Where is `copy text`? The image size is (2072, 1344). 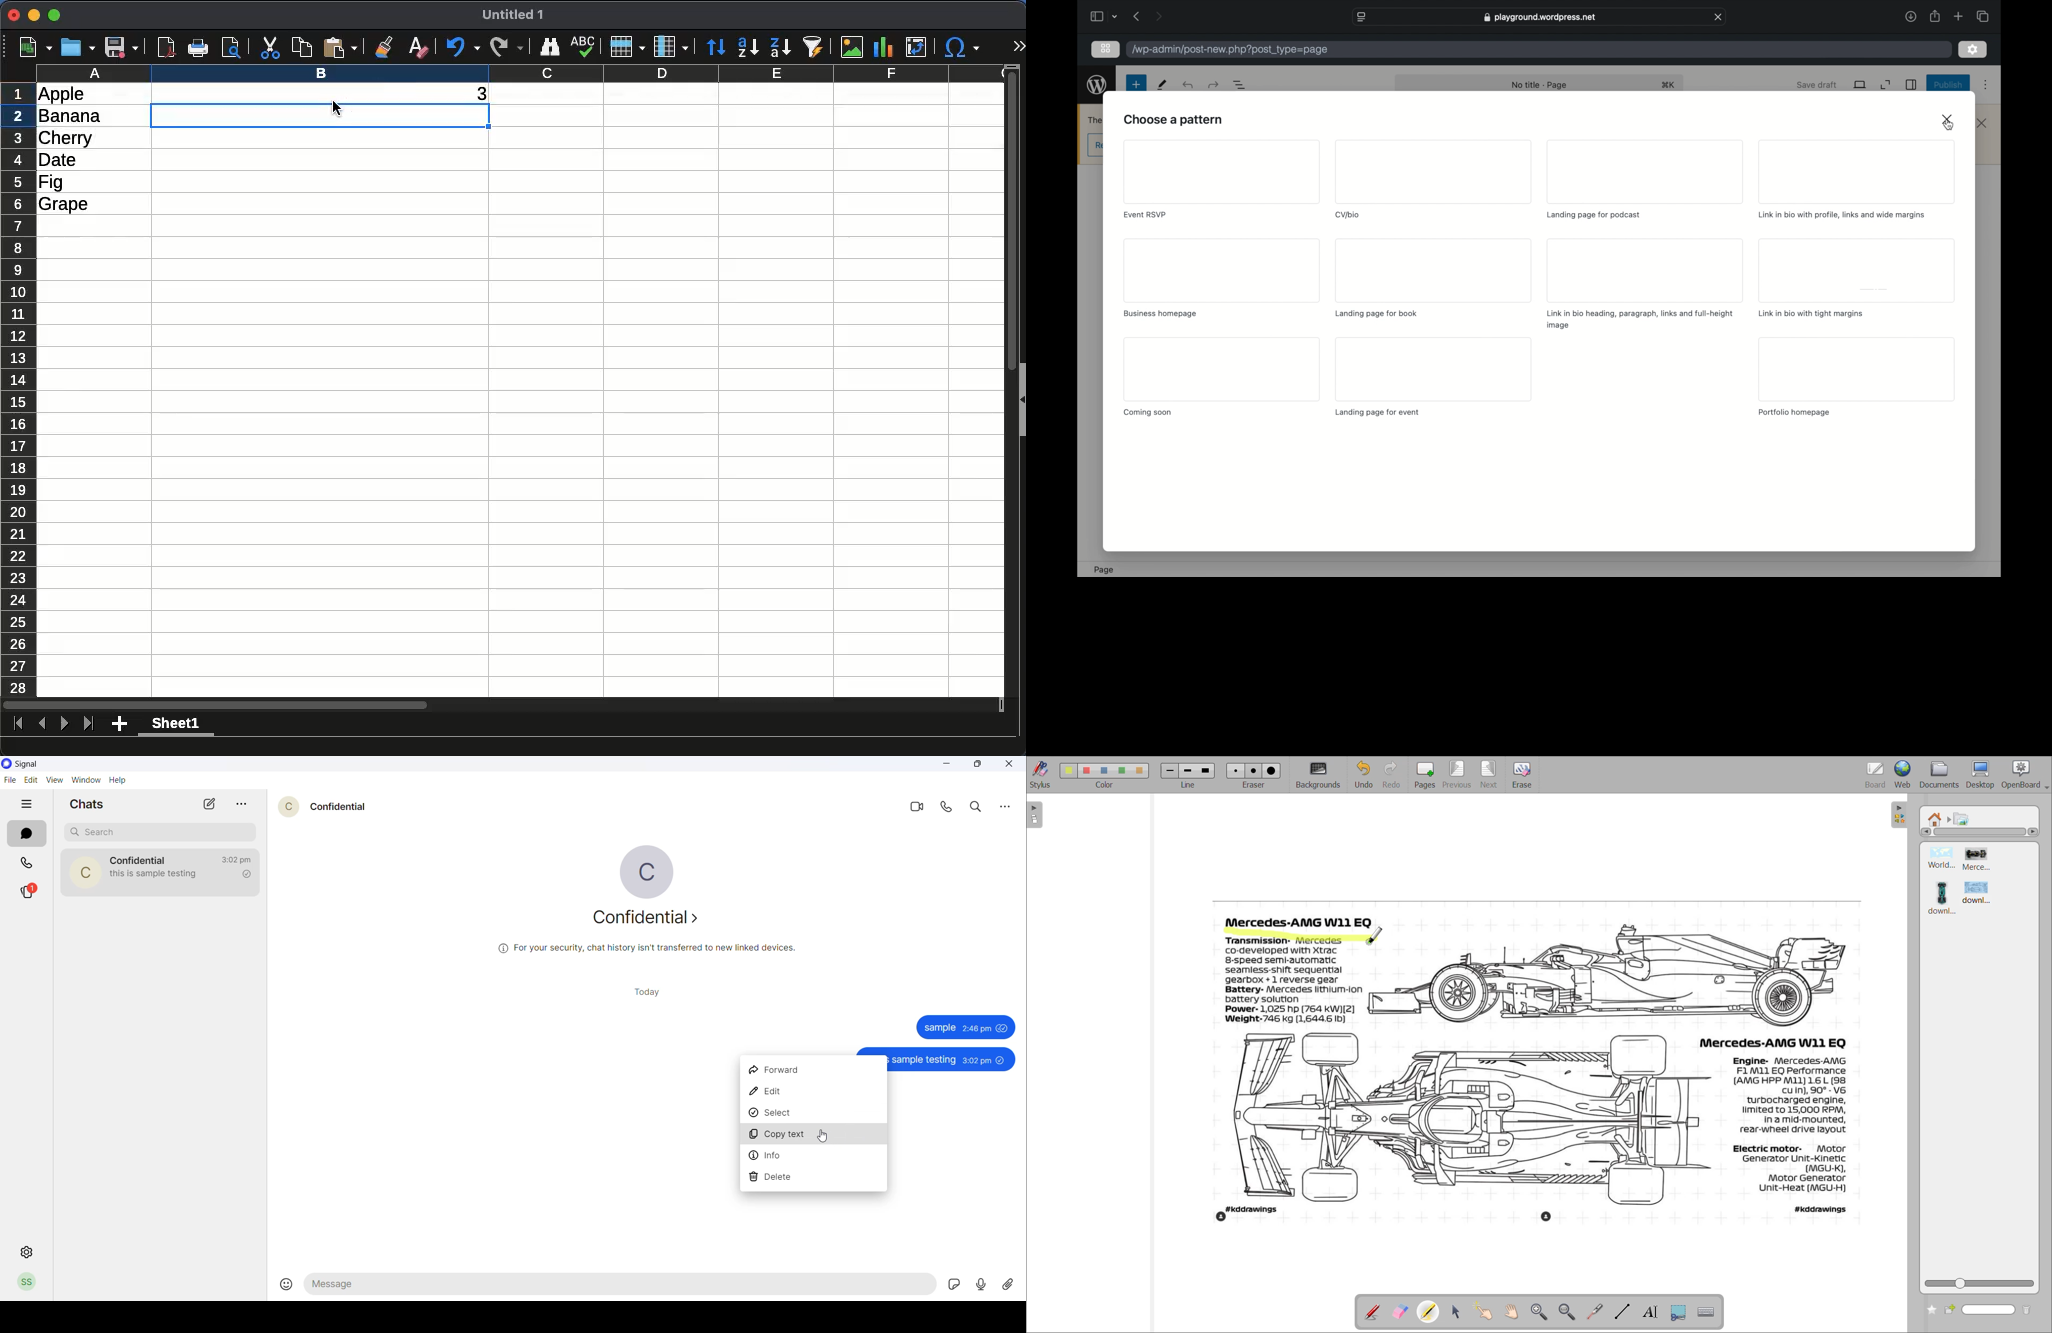
copy text is located at coordinates (813, 1135).